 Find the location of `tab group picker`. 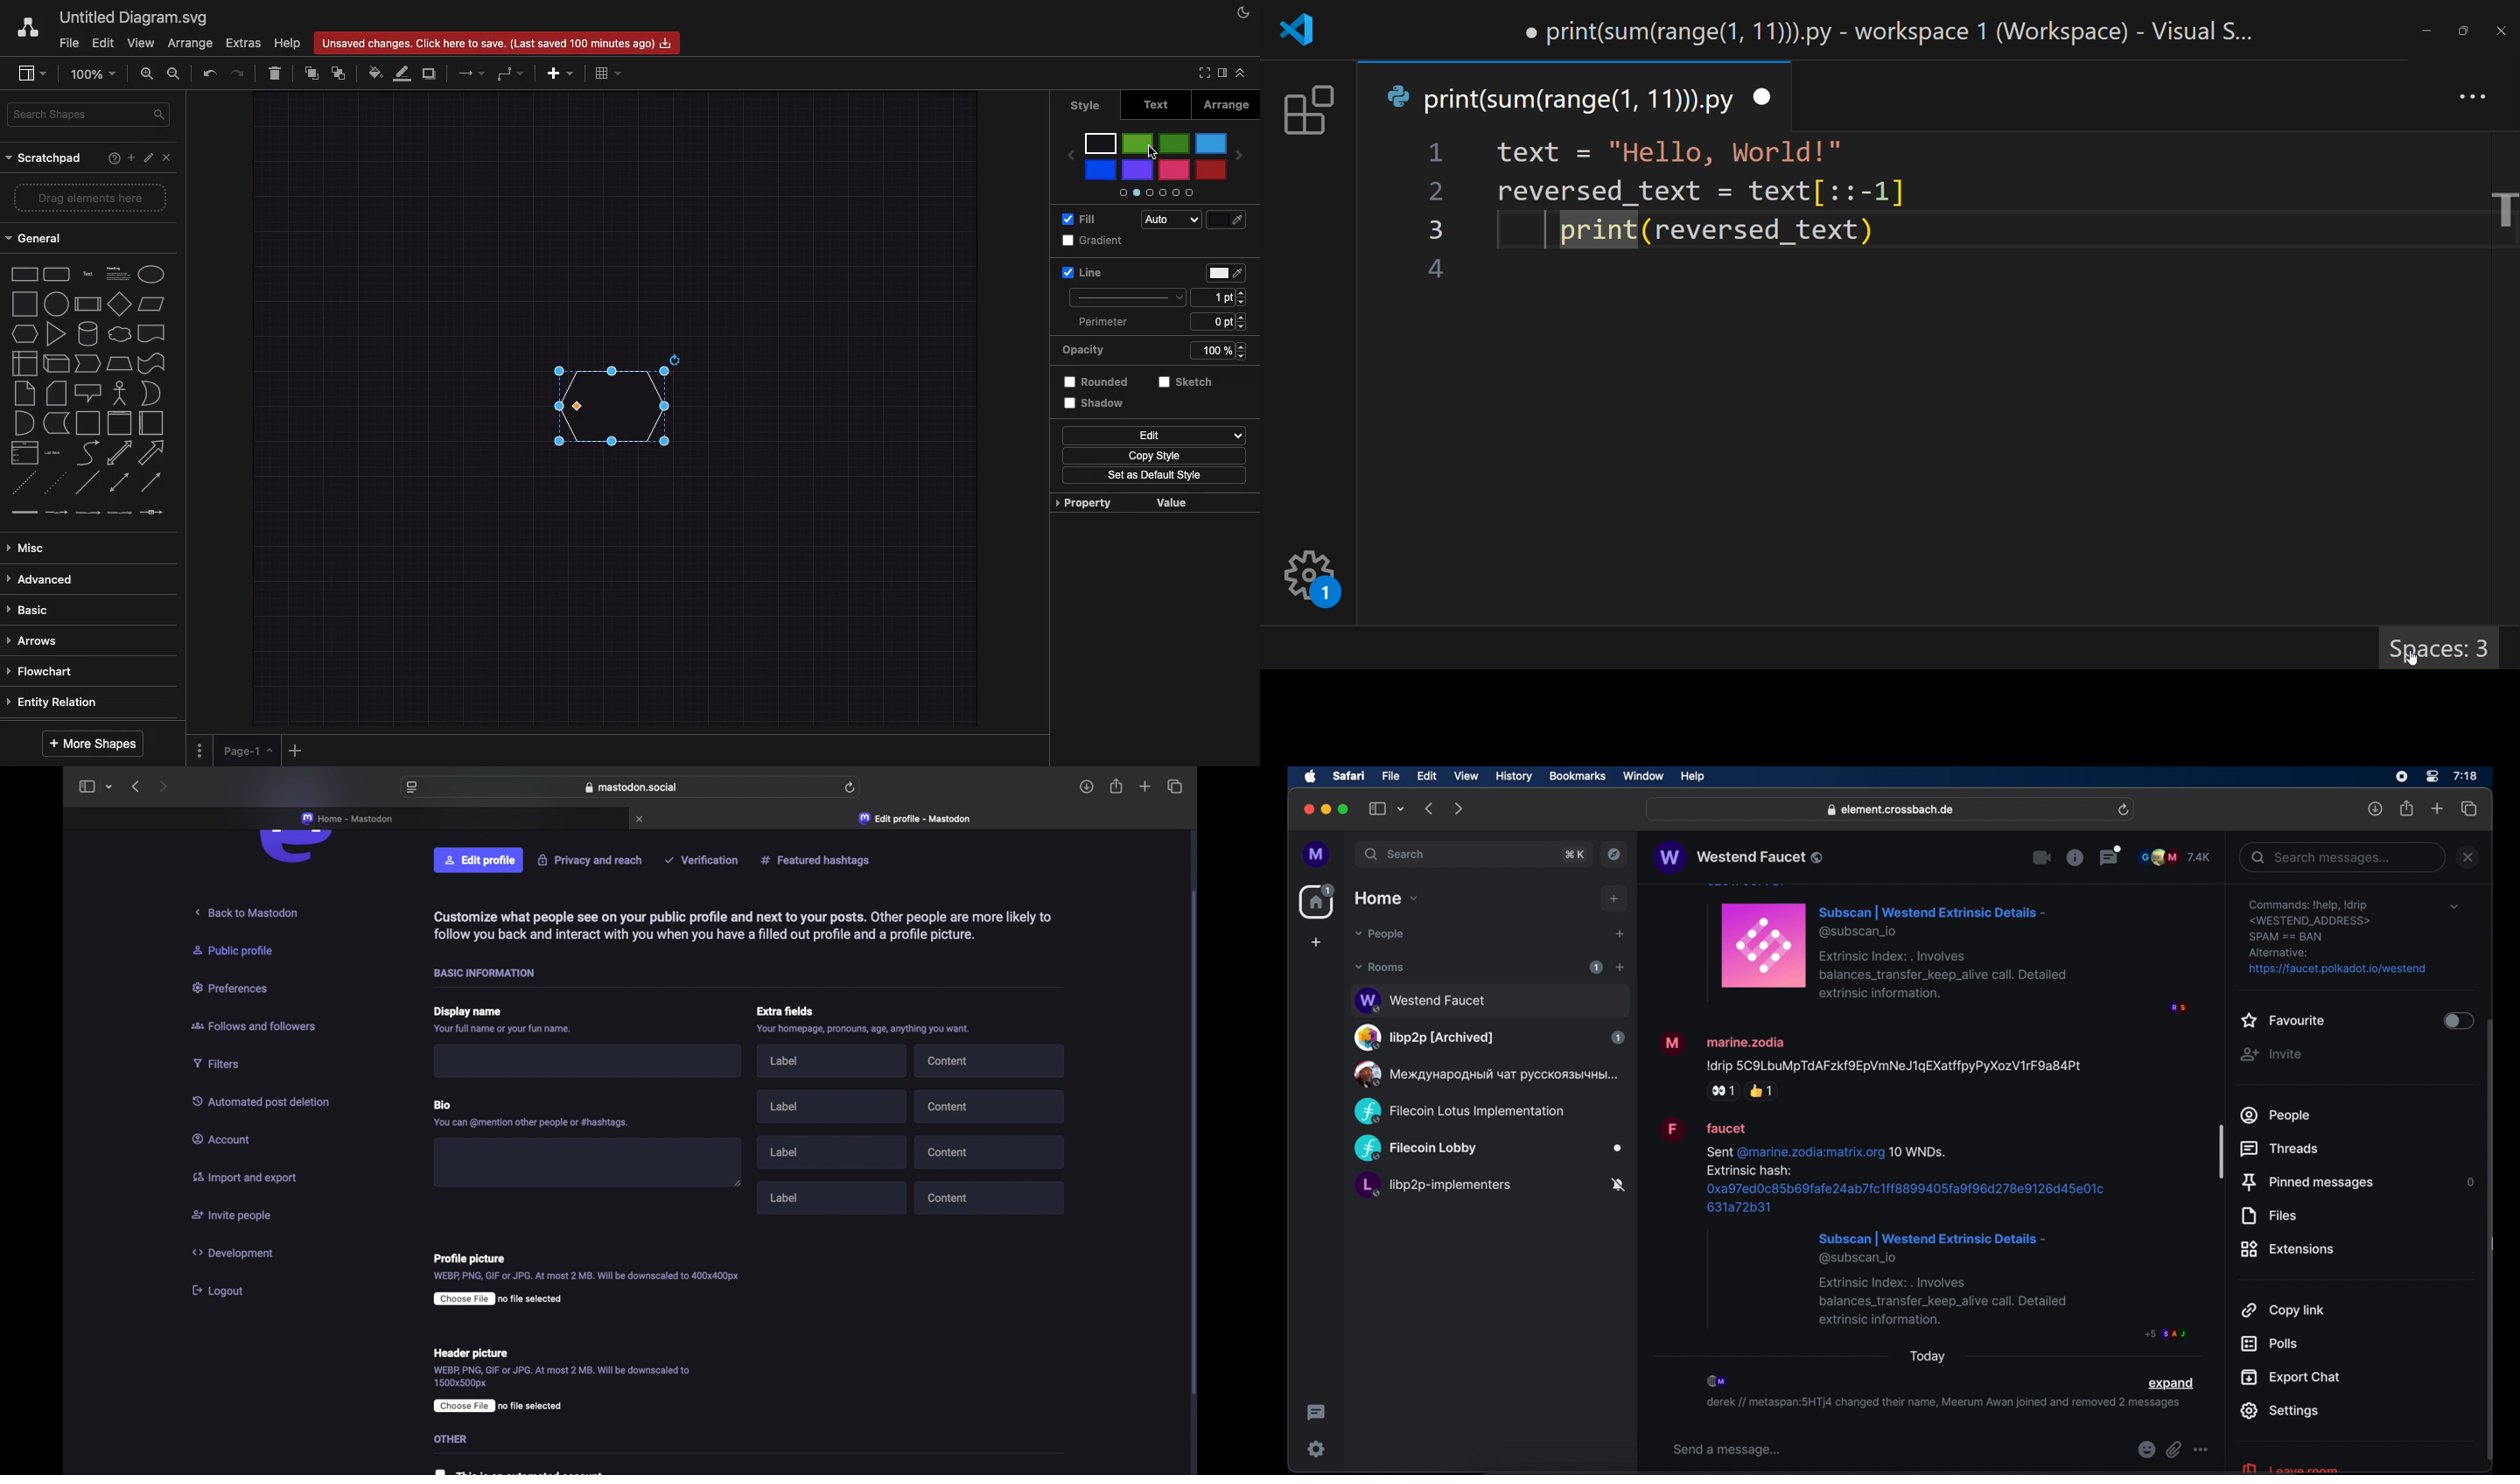

tab group picker is located at coordinates (109, 787).